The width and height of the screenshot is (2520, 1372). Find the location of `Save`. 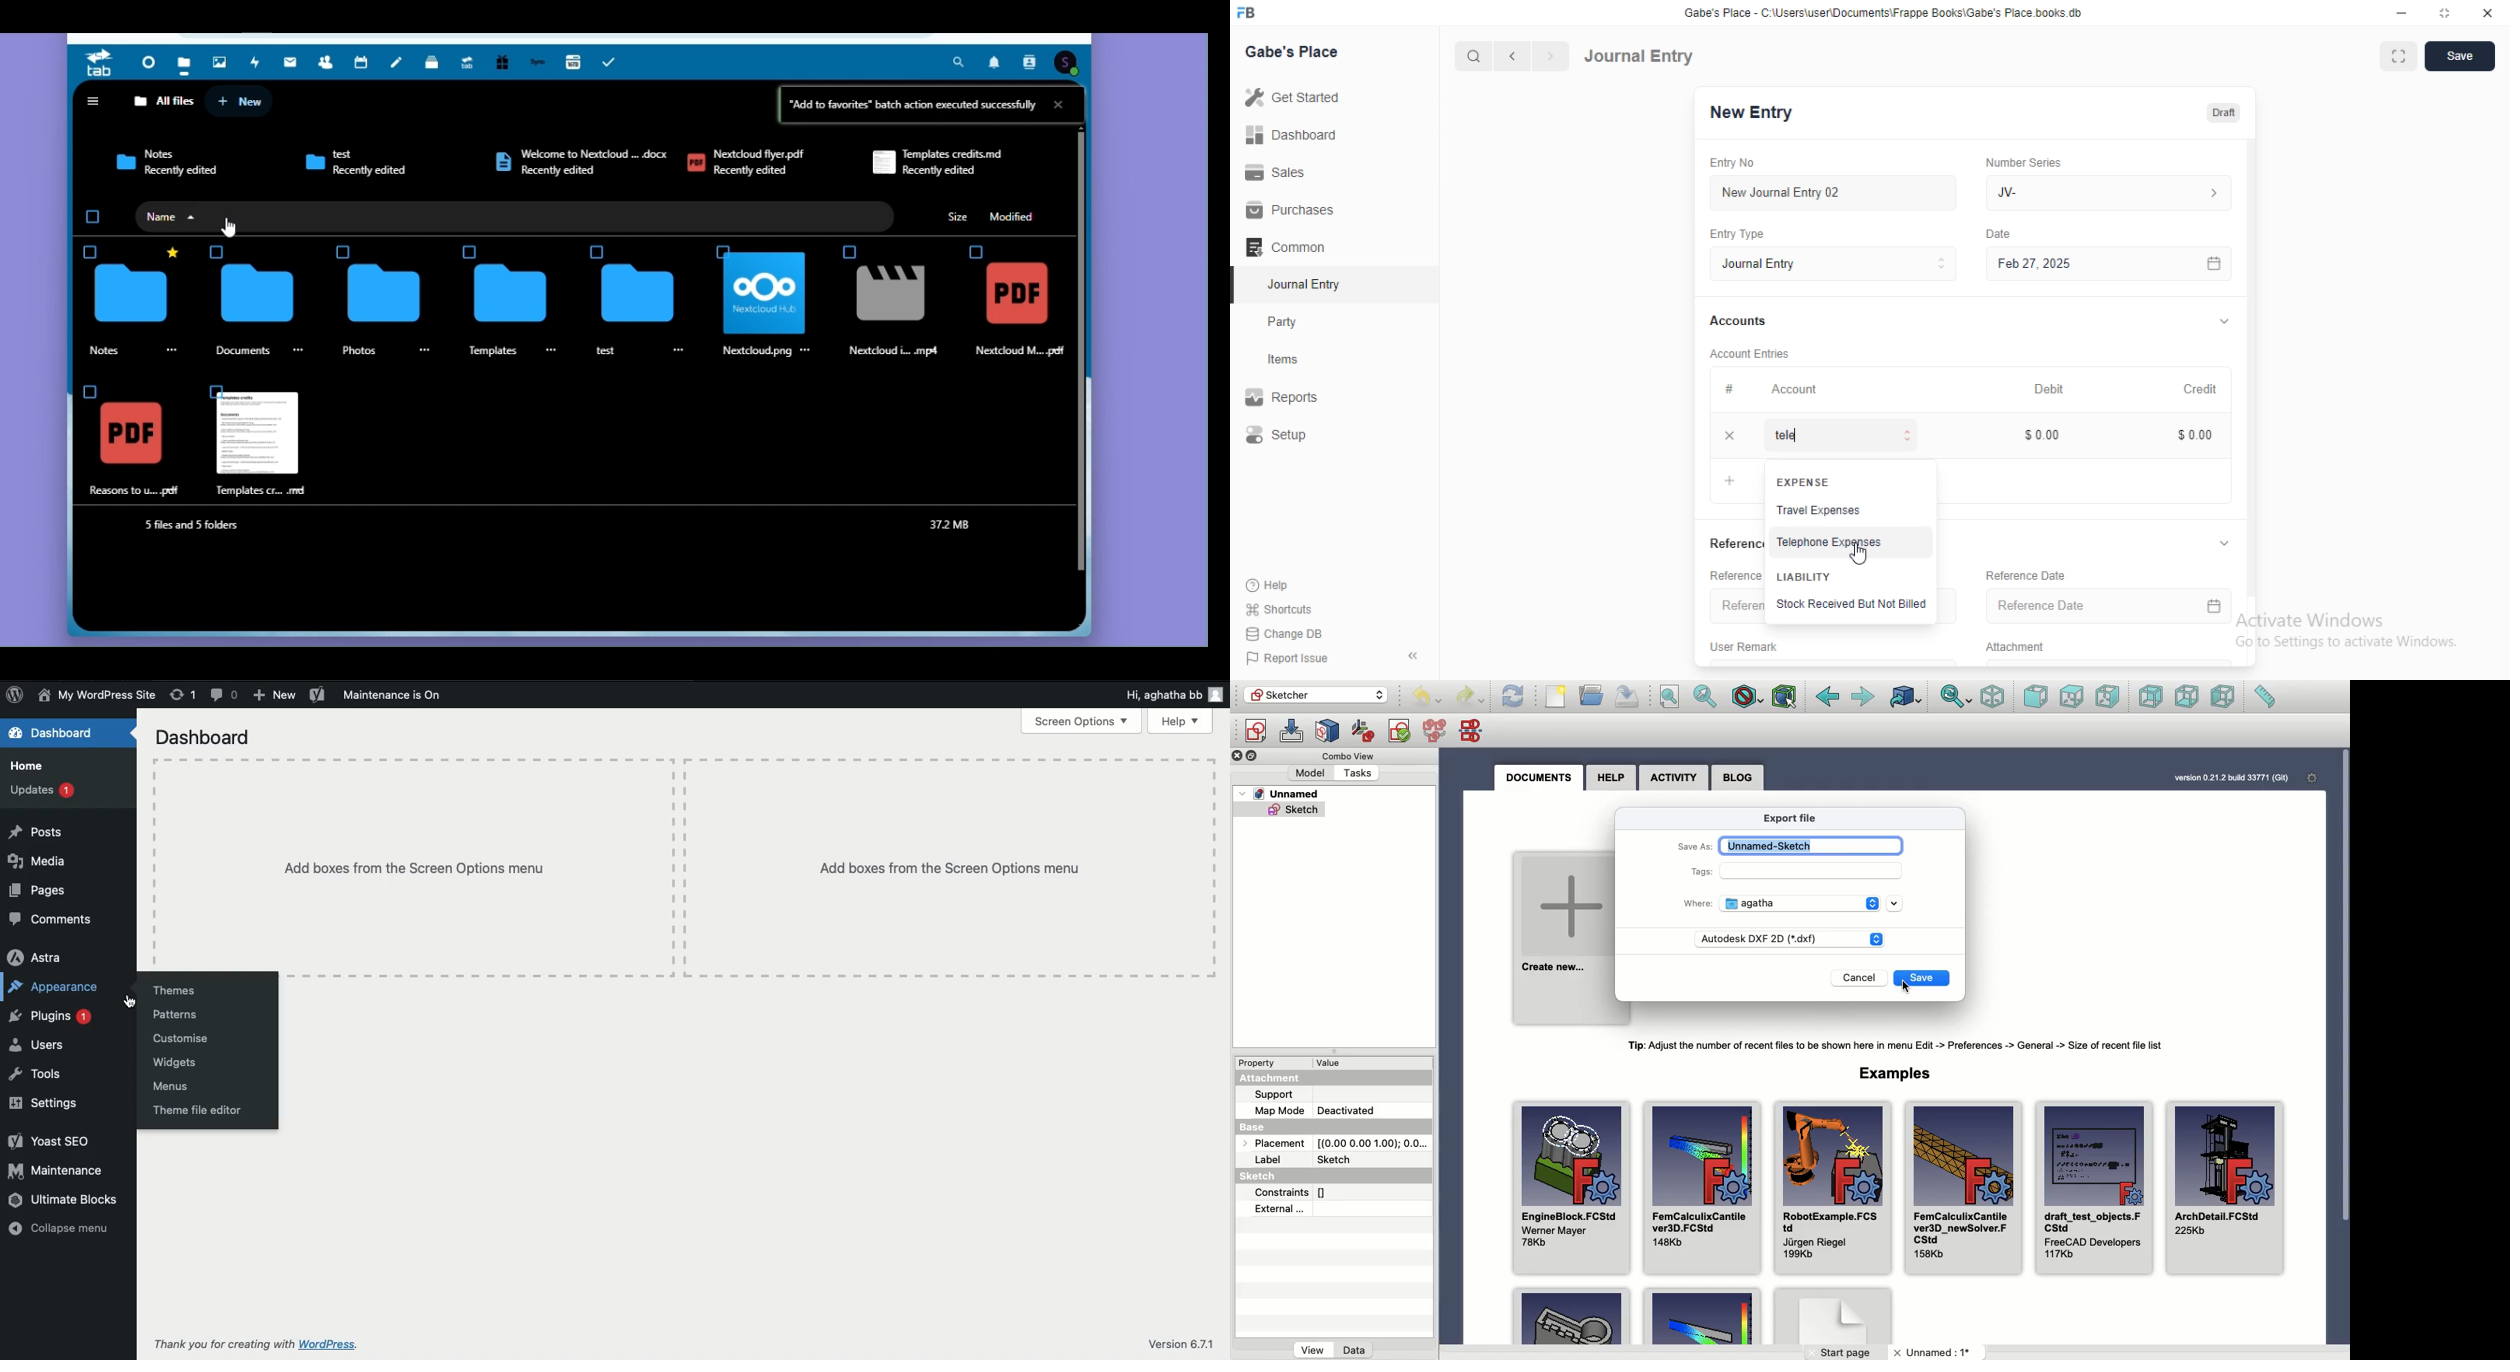

Save is located at coordinates (1628, 696).